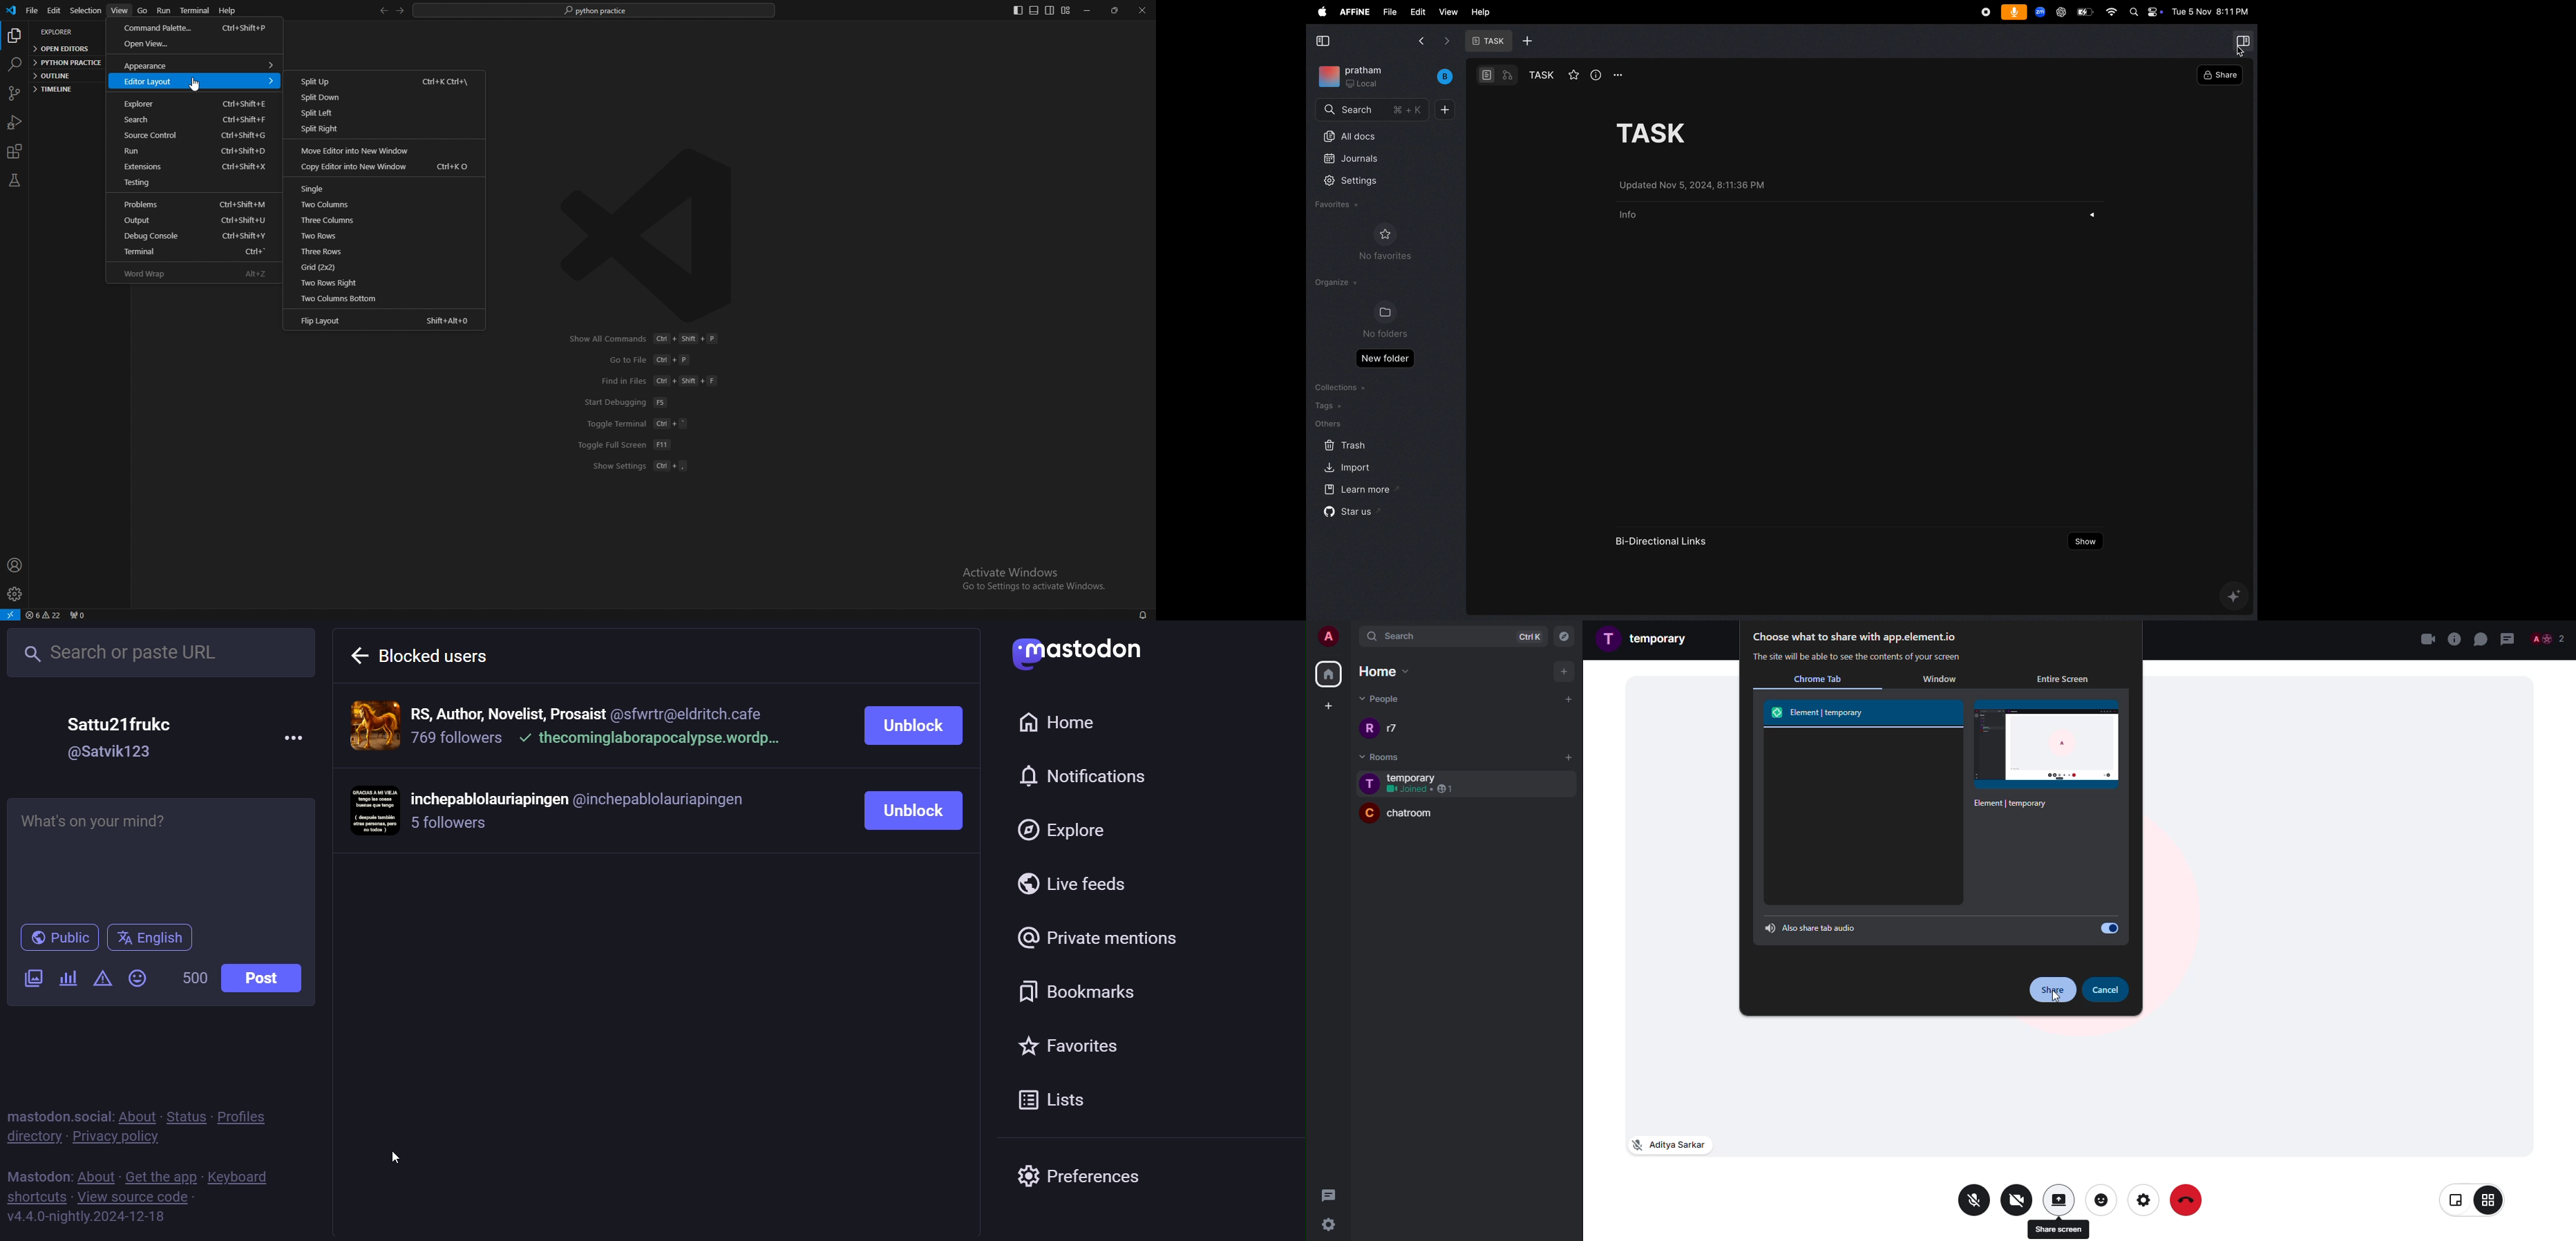 This screenshot has width=2576, height=1260. I want to click on room, so click(1419, 816).